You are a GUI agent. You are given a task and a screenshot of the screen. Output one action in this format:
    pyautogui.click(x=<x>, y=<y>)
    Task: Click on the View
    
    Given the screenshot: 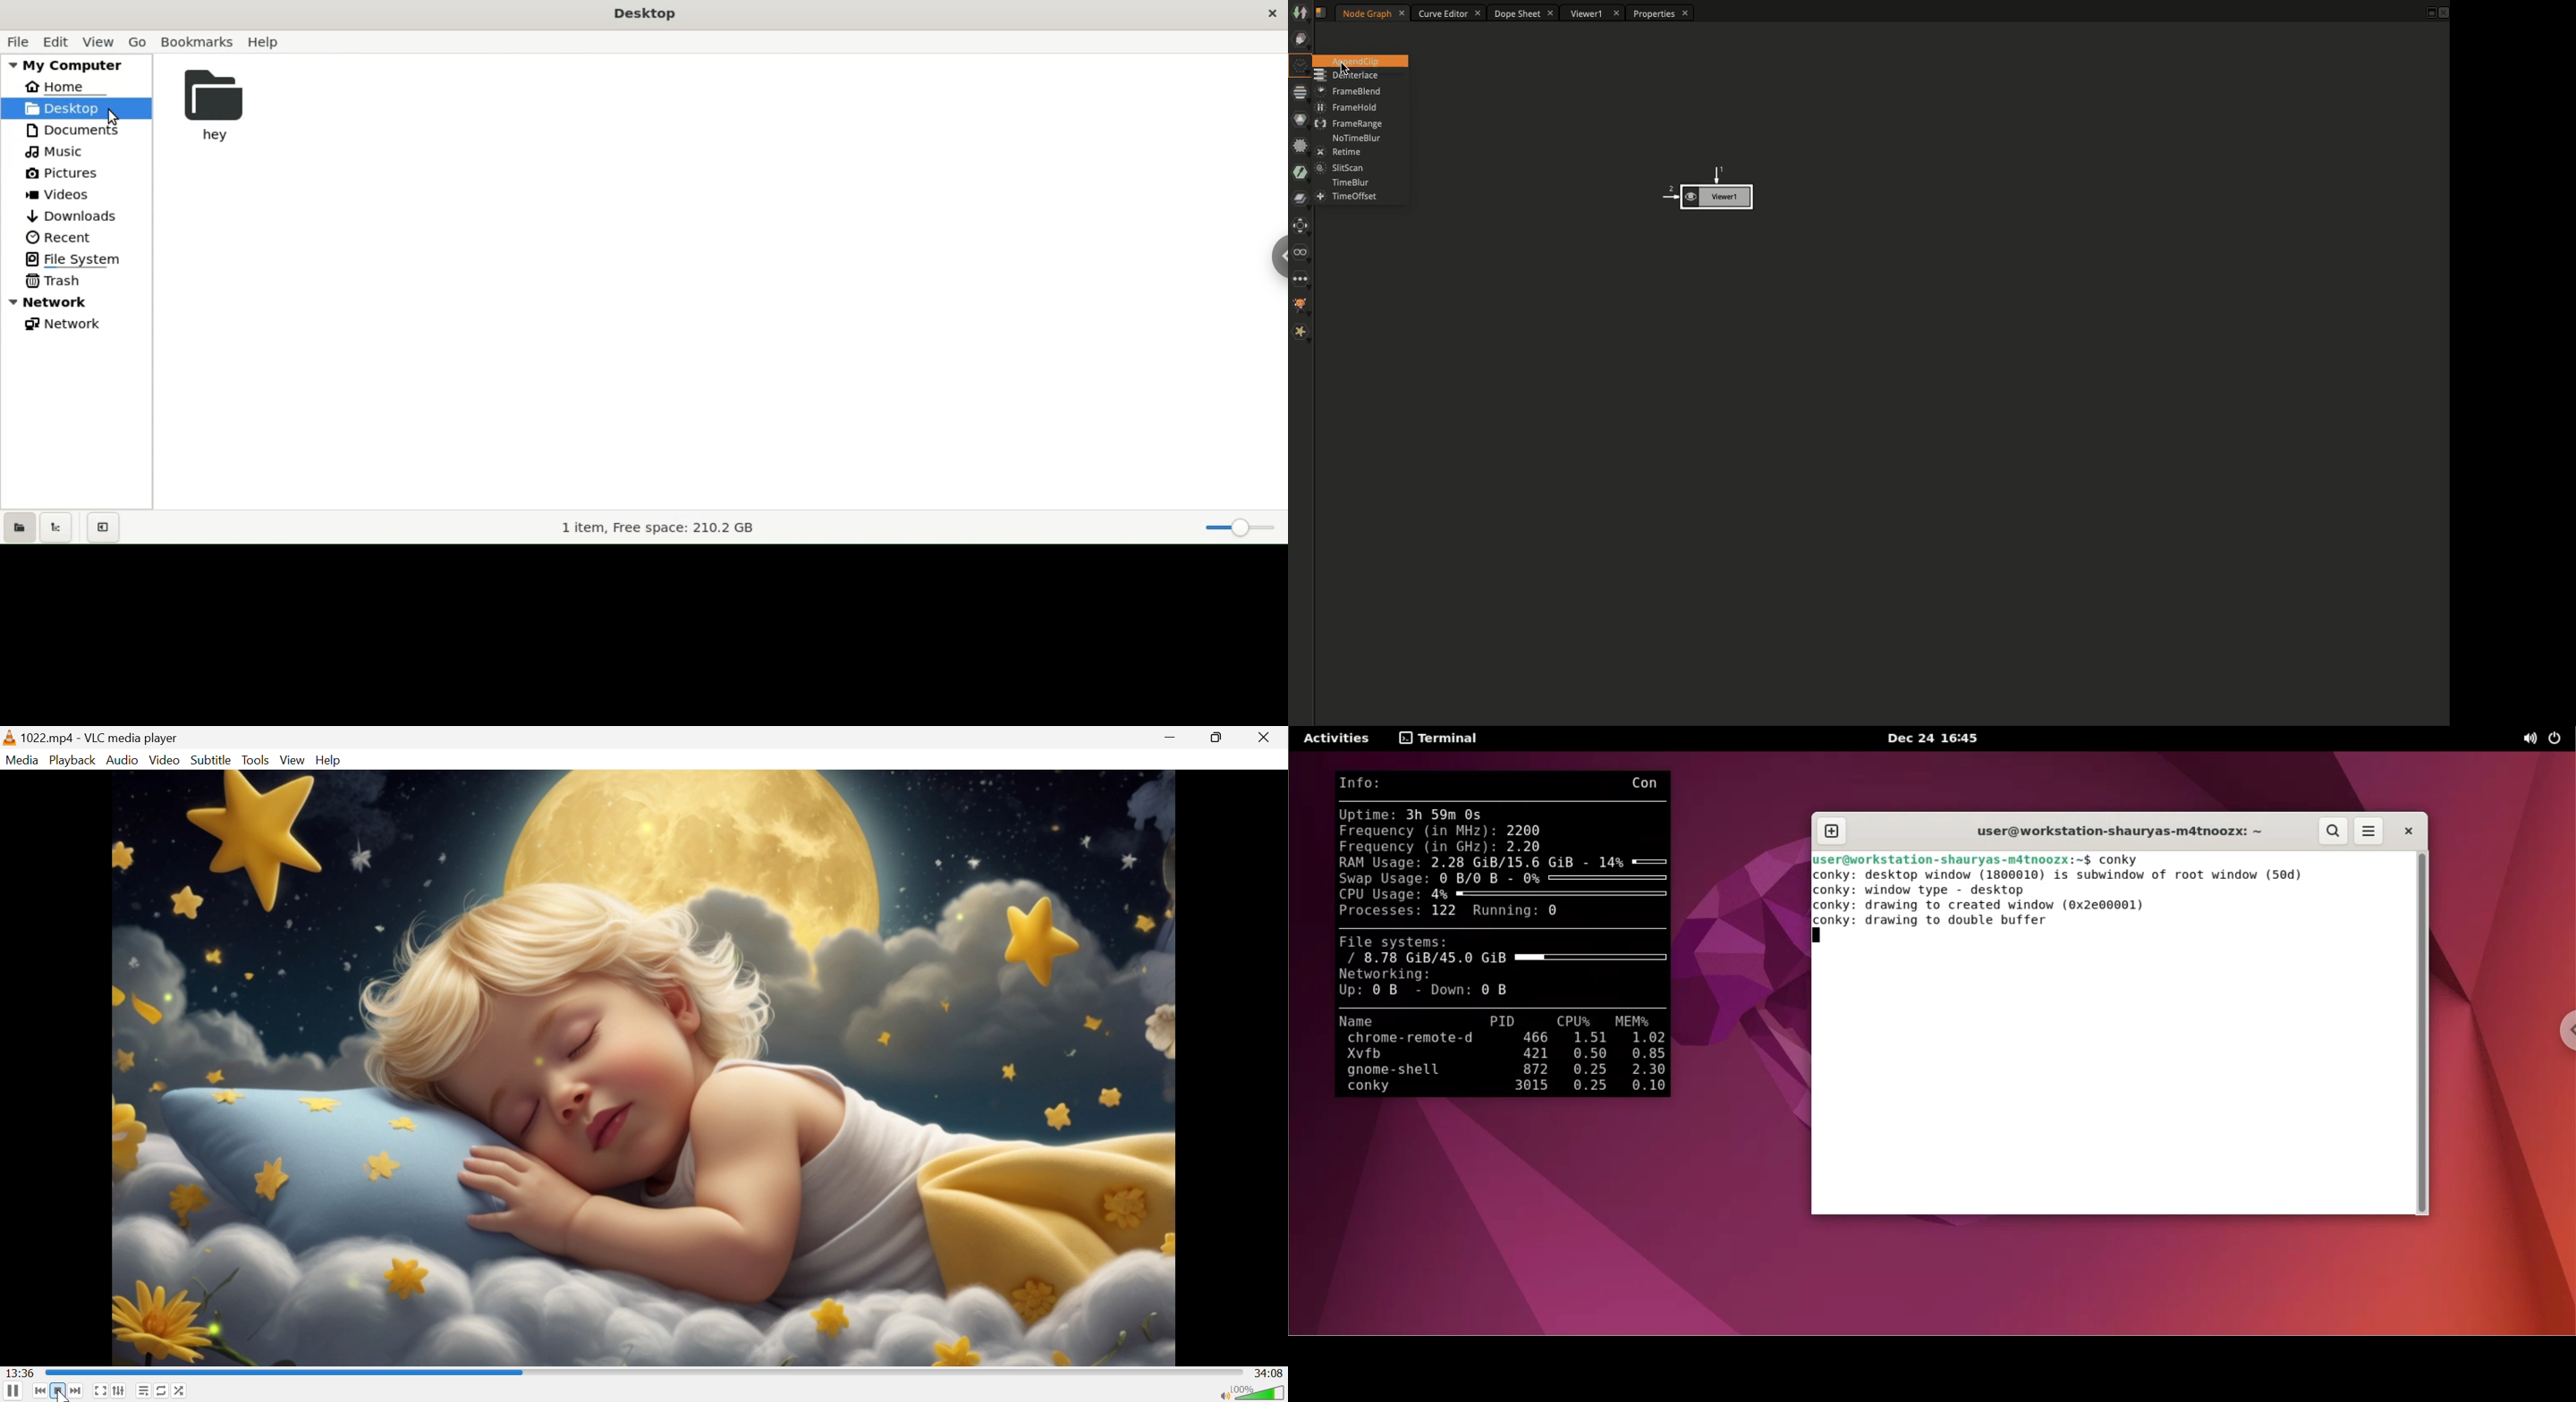 What is the action you would take?
    pyautogui.click(x=294, y=760)
    